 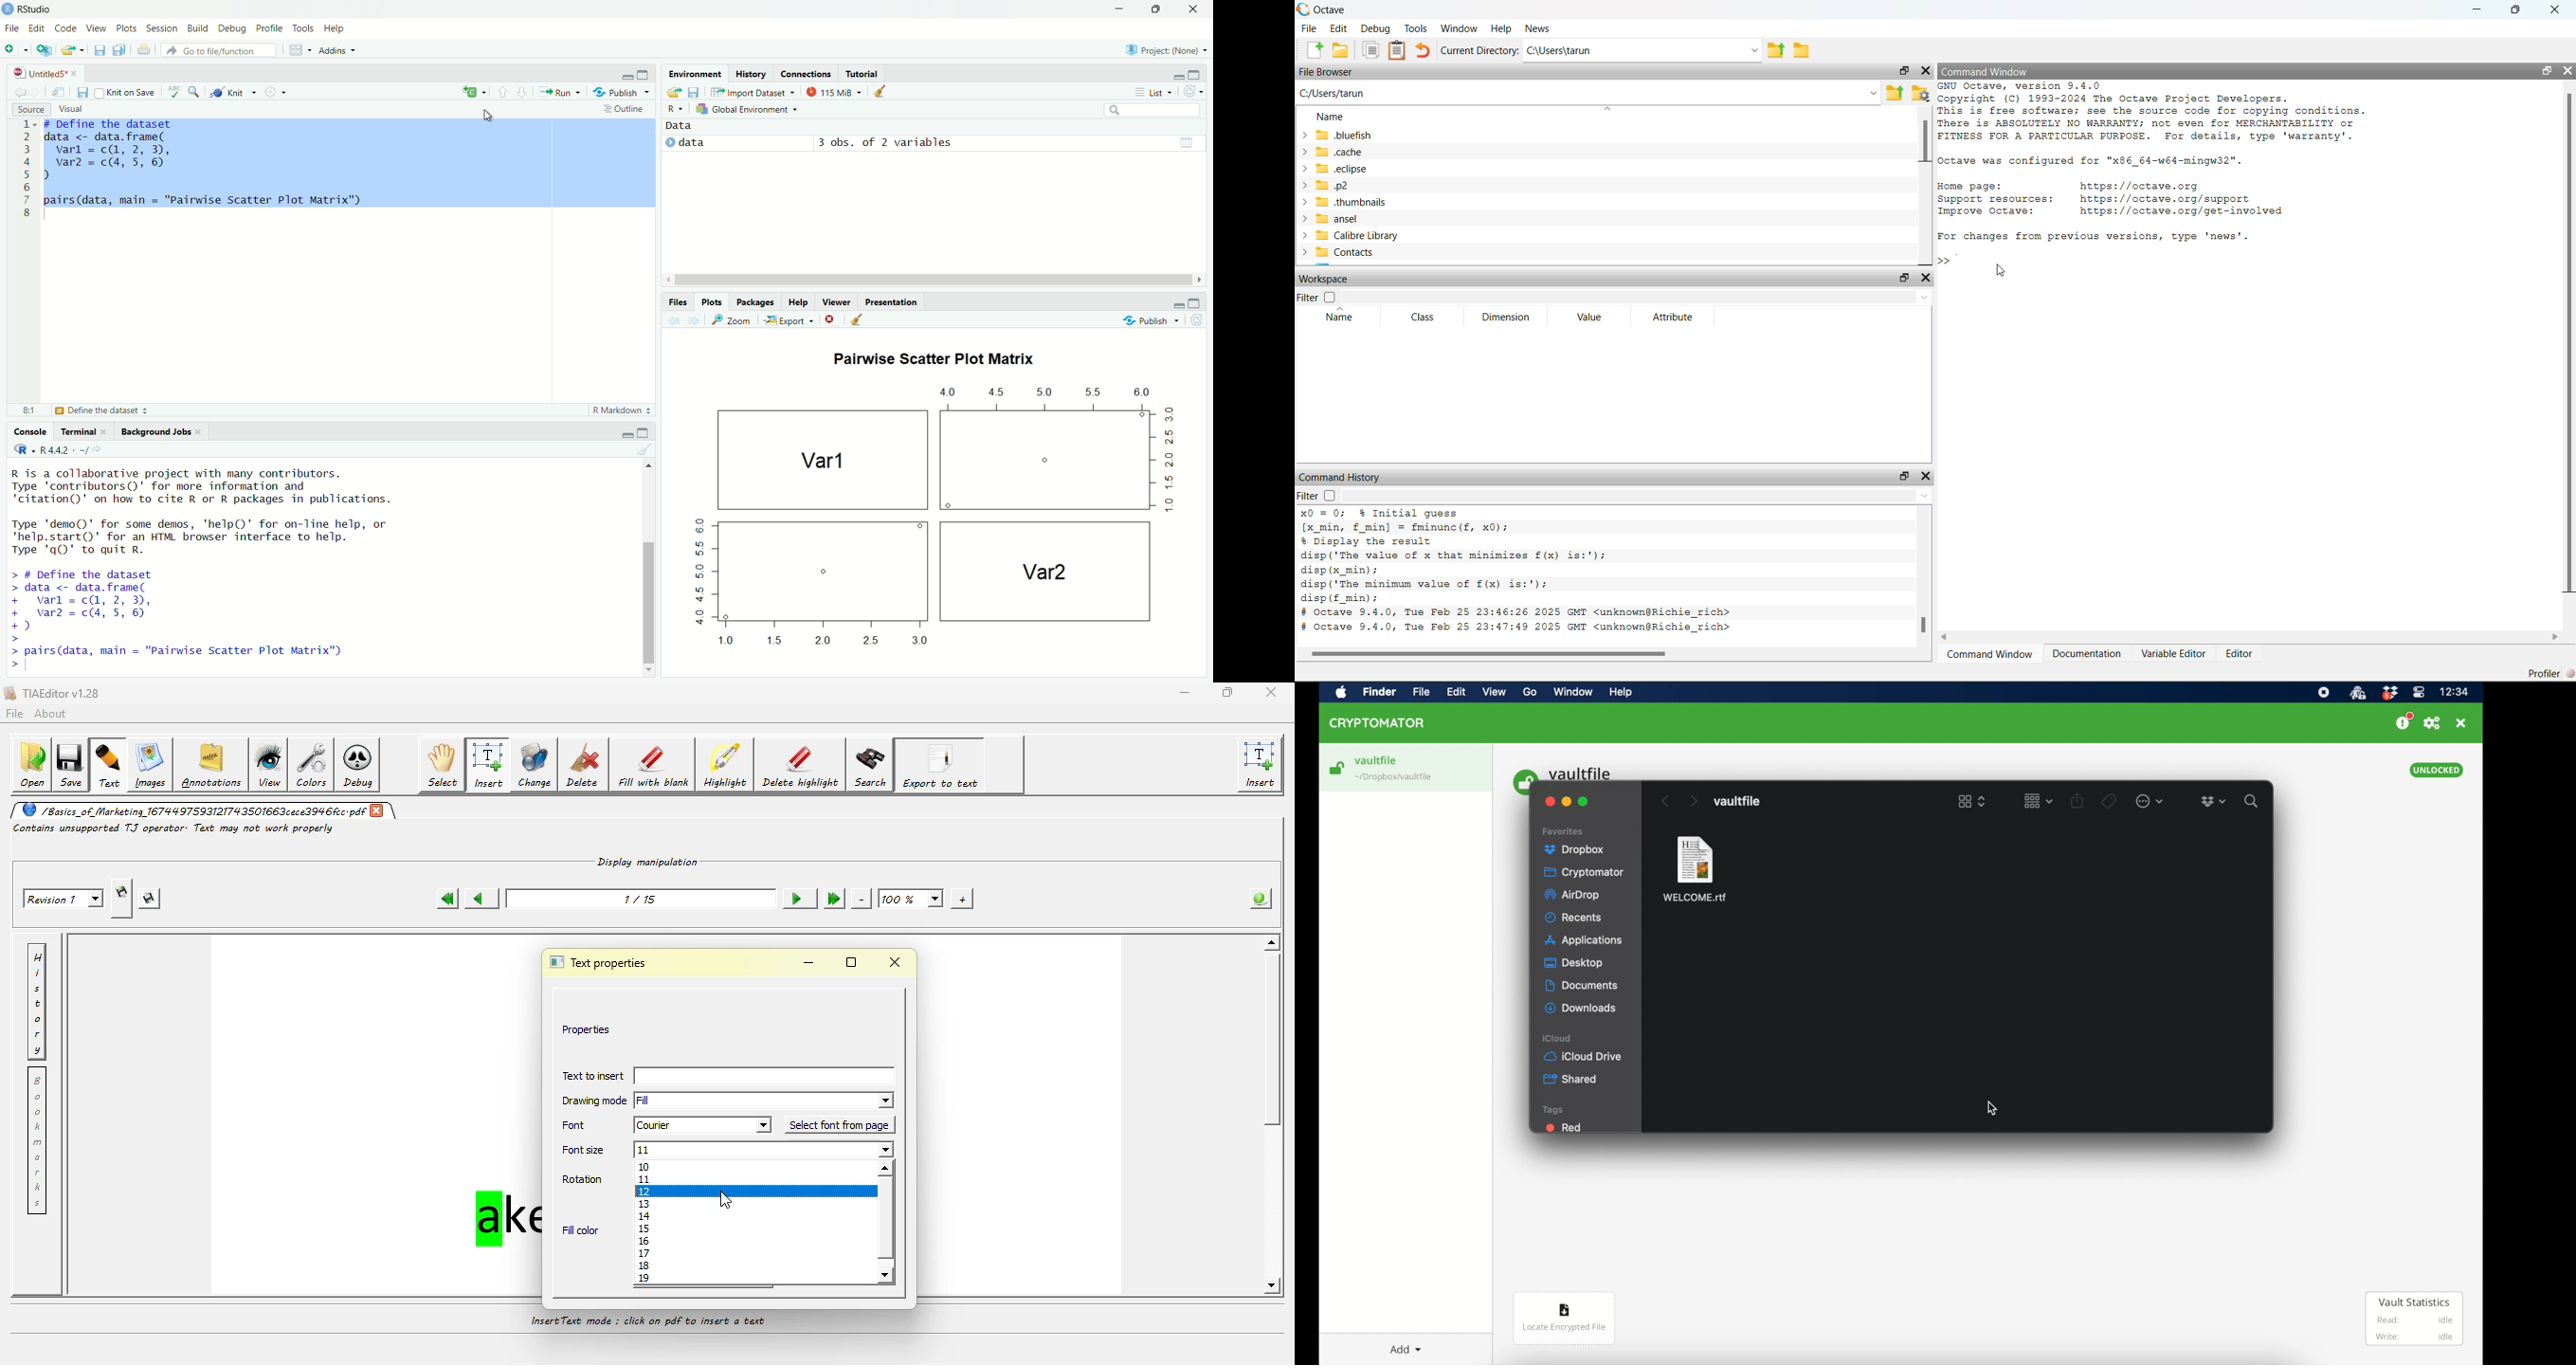 What do you see at coordinates (21, 449) in the screenshot?
I see `R` at bounding box center [21, 449].